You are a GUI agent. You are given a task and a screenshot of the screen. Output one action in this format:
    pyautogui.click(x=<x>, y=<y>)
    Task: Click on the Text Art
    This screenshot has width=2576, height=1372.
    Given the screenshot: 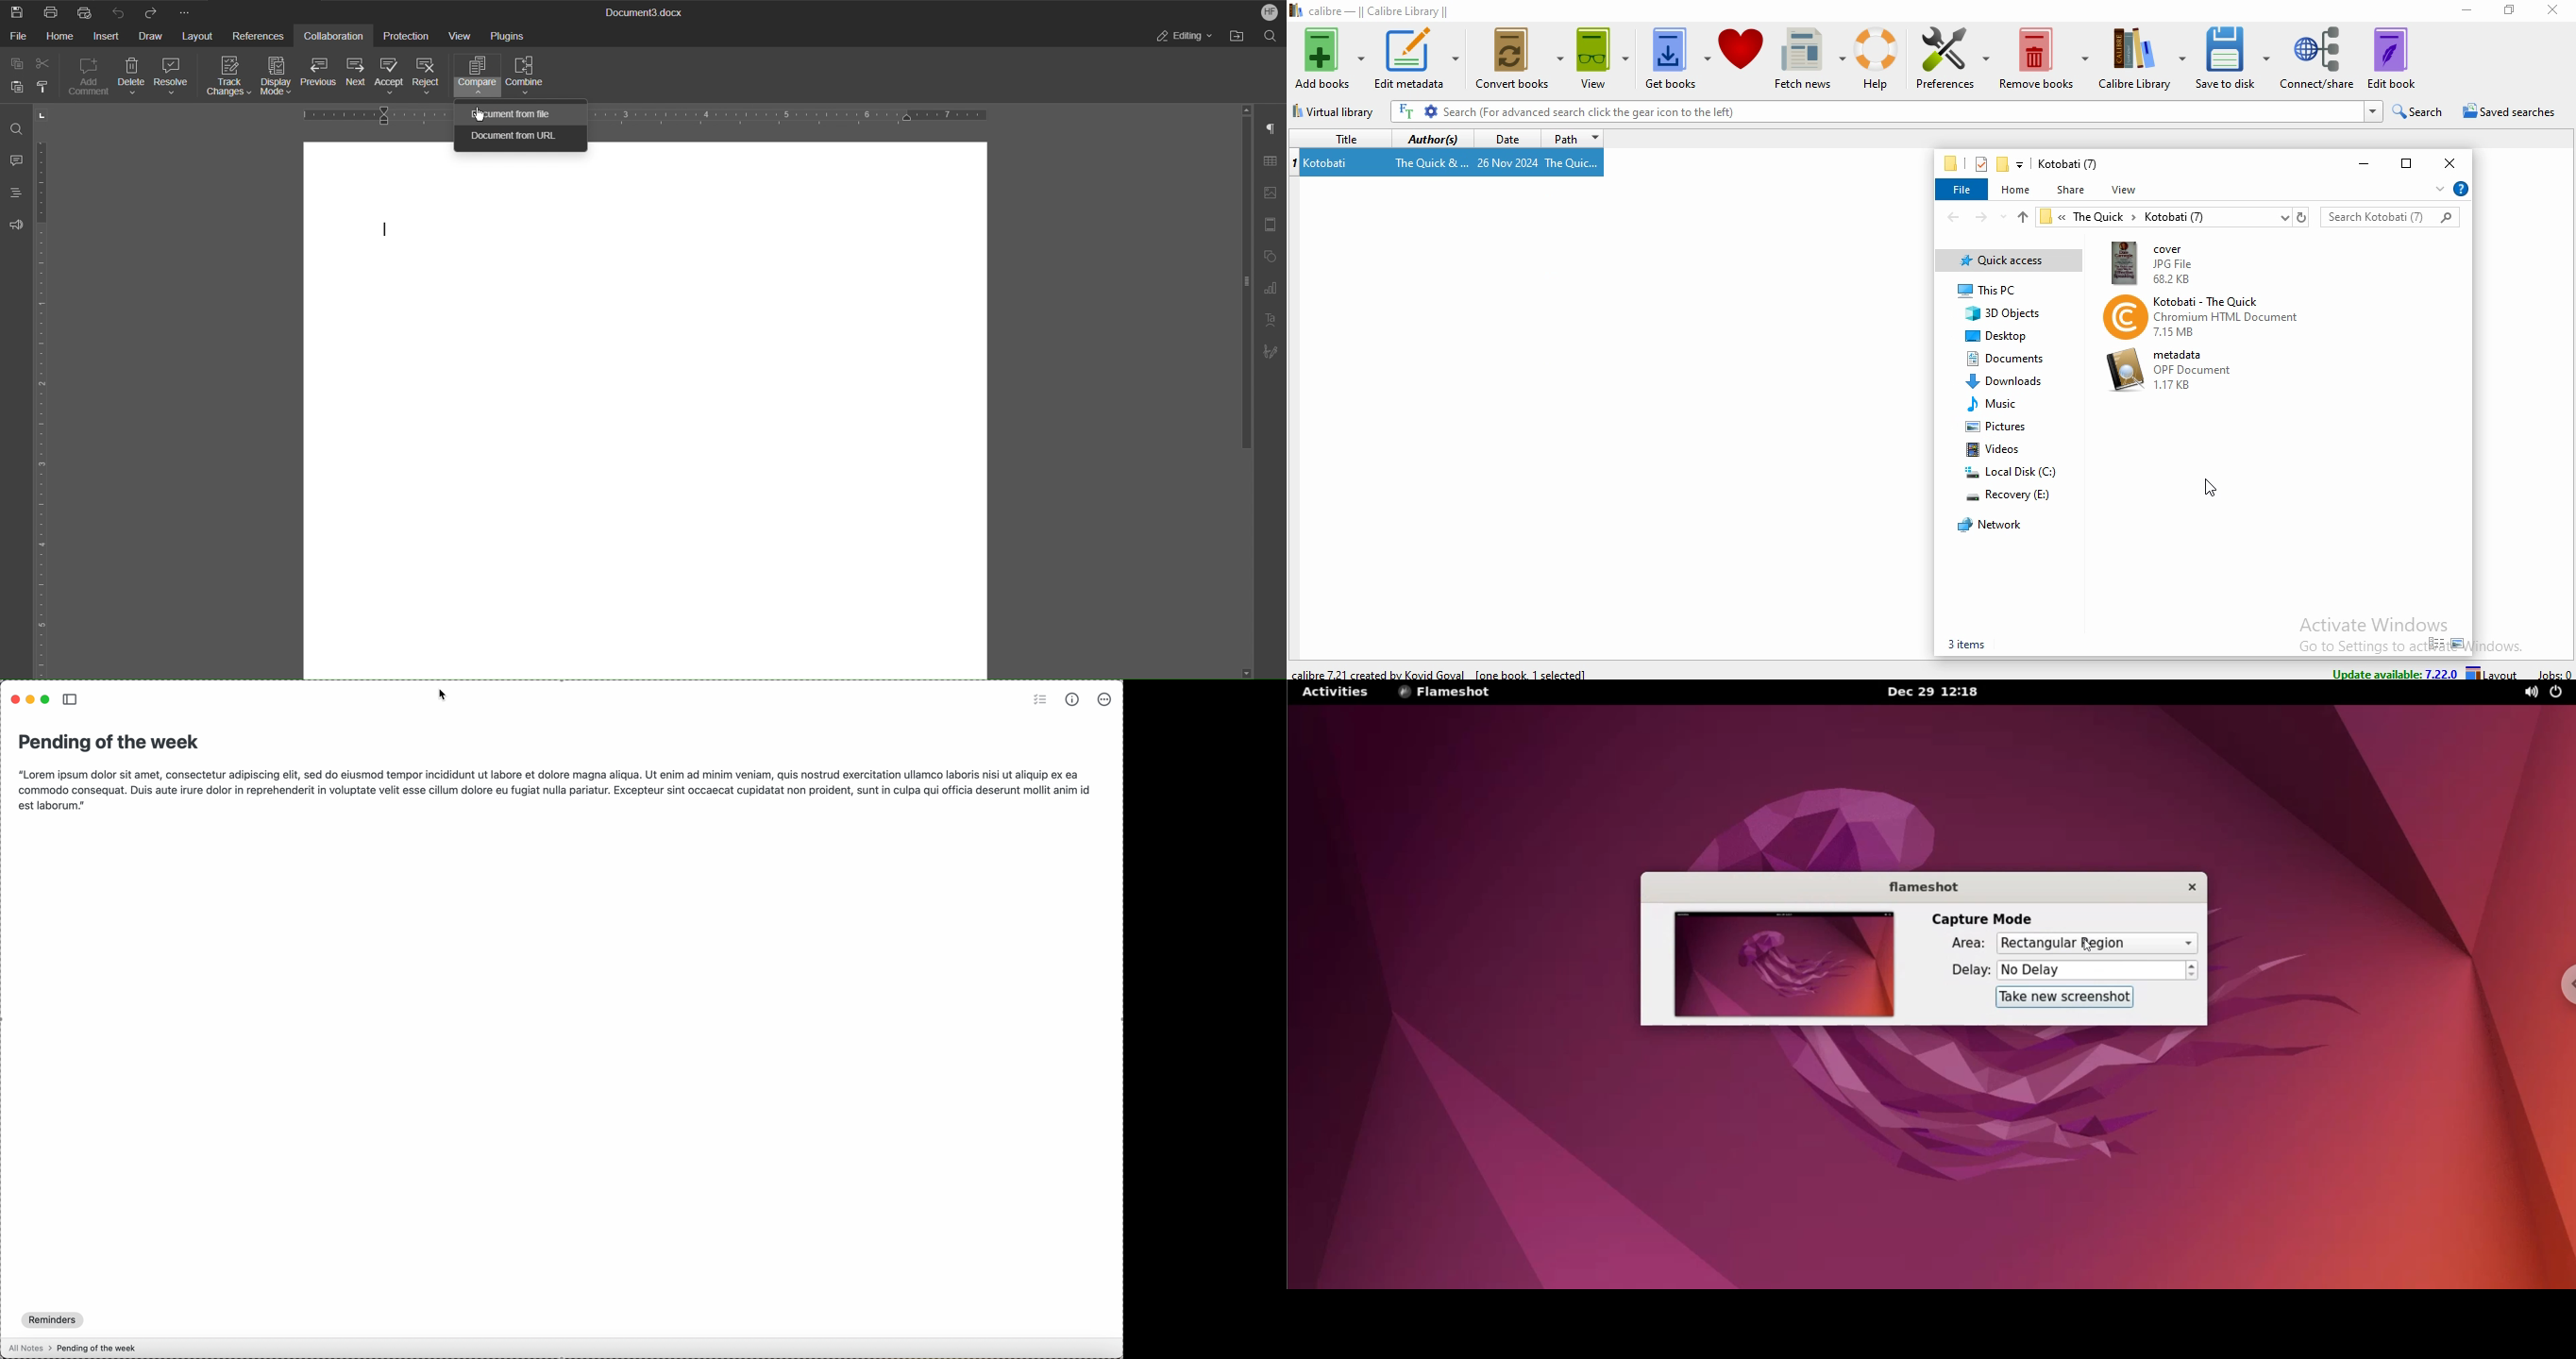 What is the action you would take?
    pyautogui.click(x=1271, y=320)
    